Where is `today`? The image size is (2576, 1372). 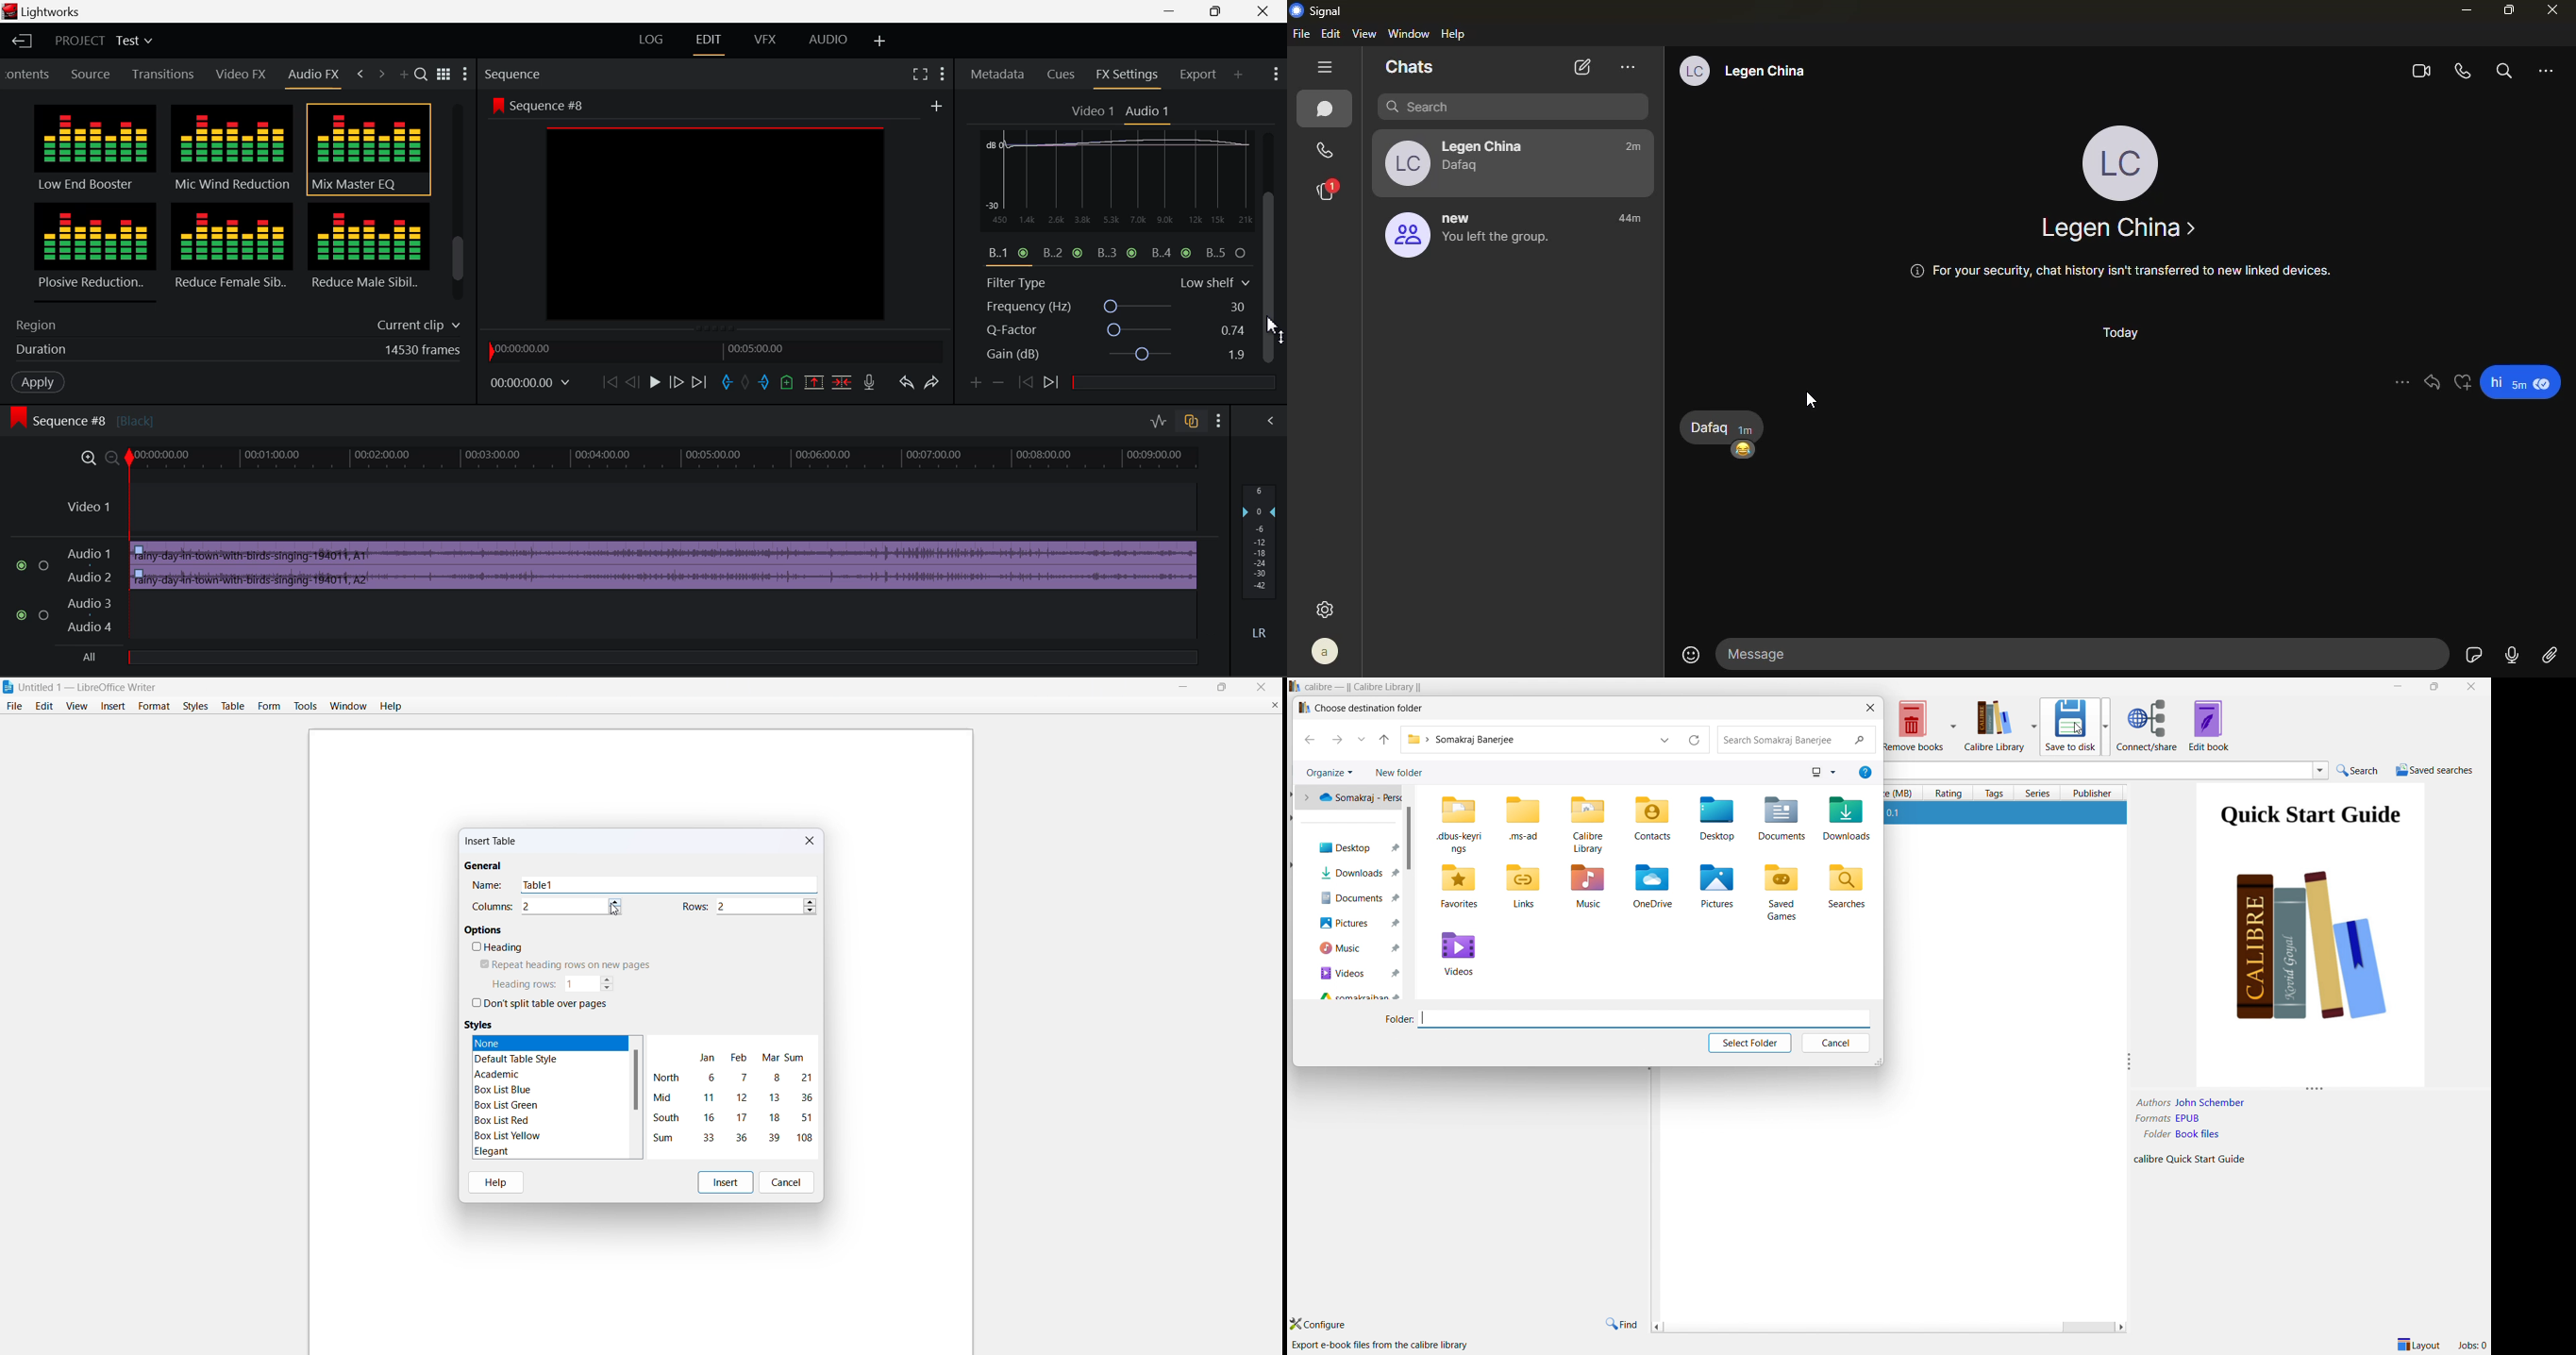
today is located at coordinates (2117, 334).